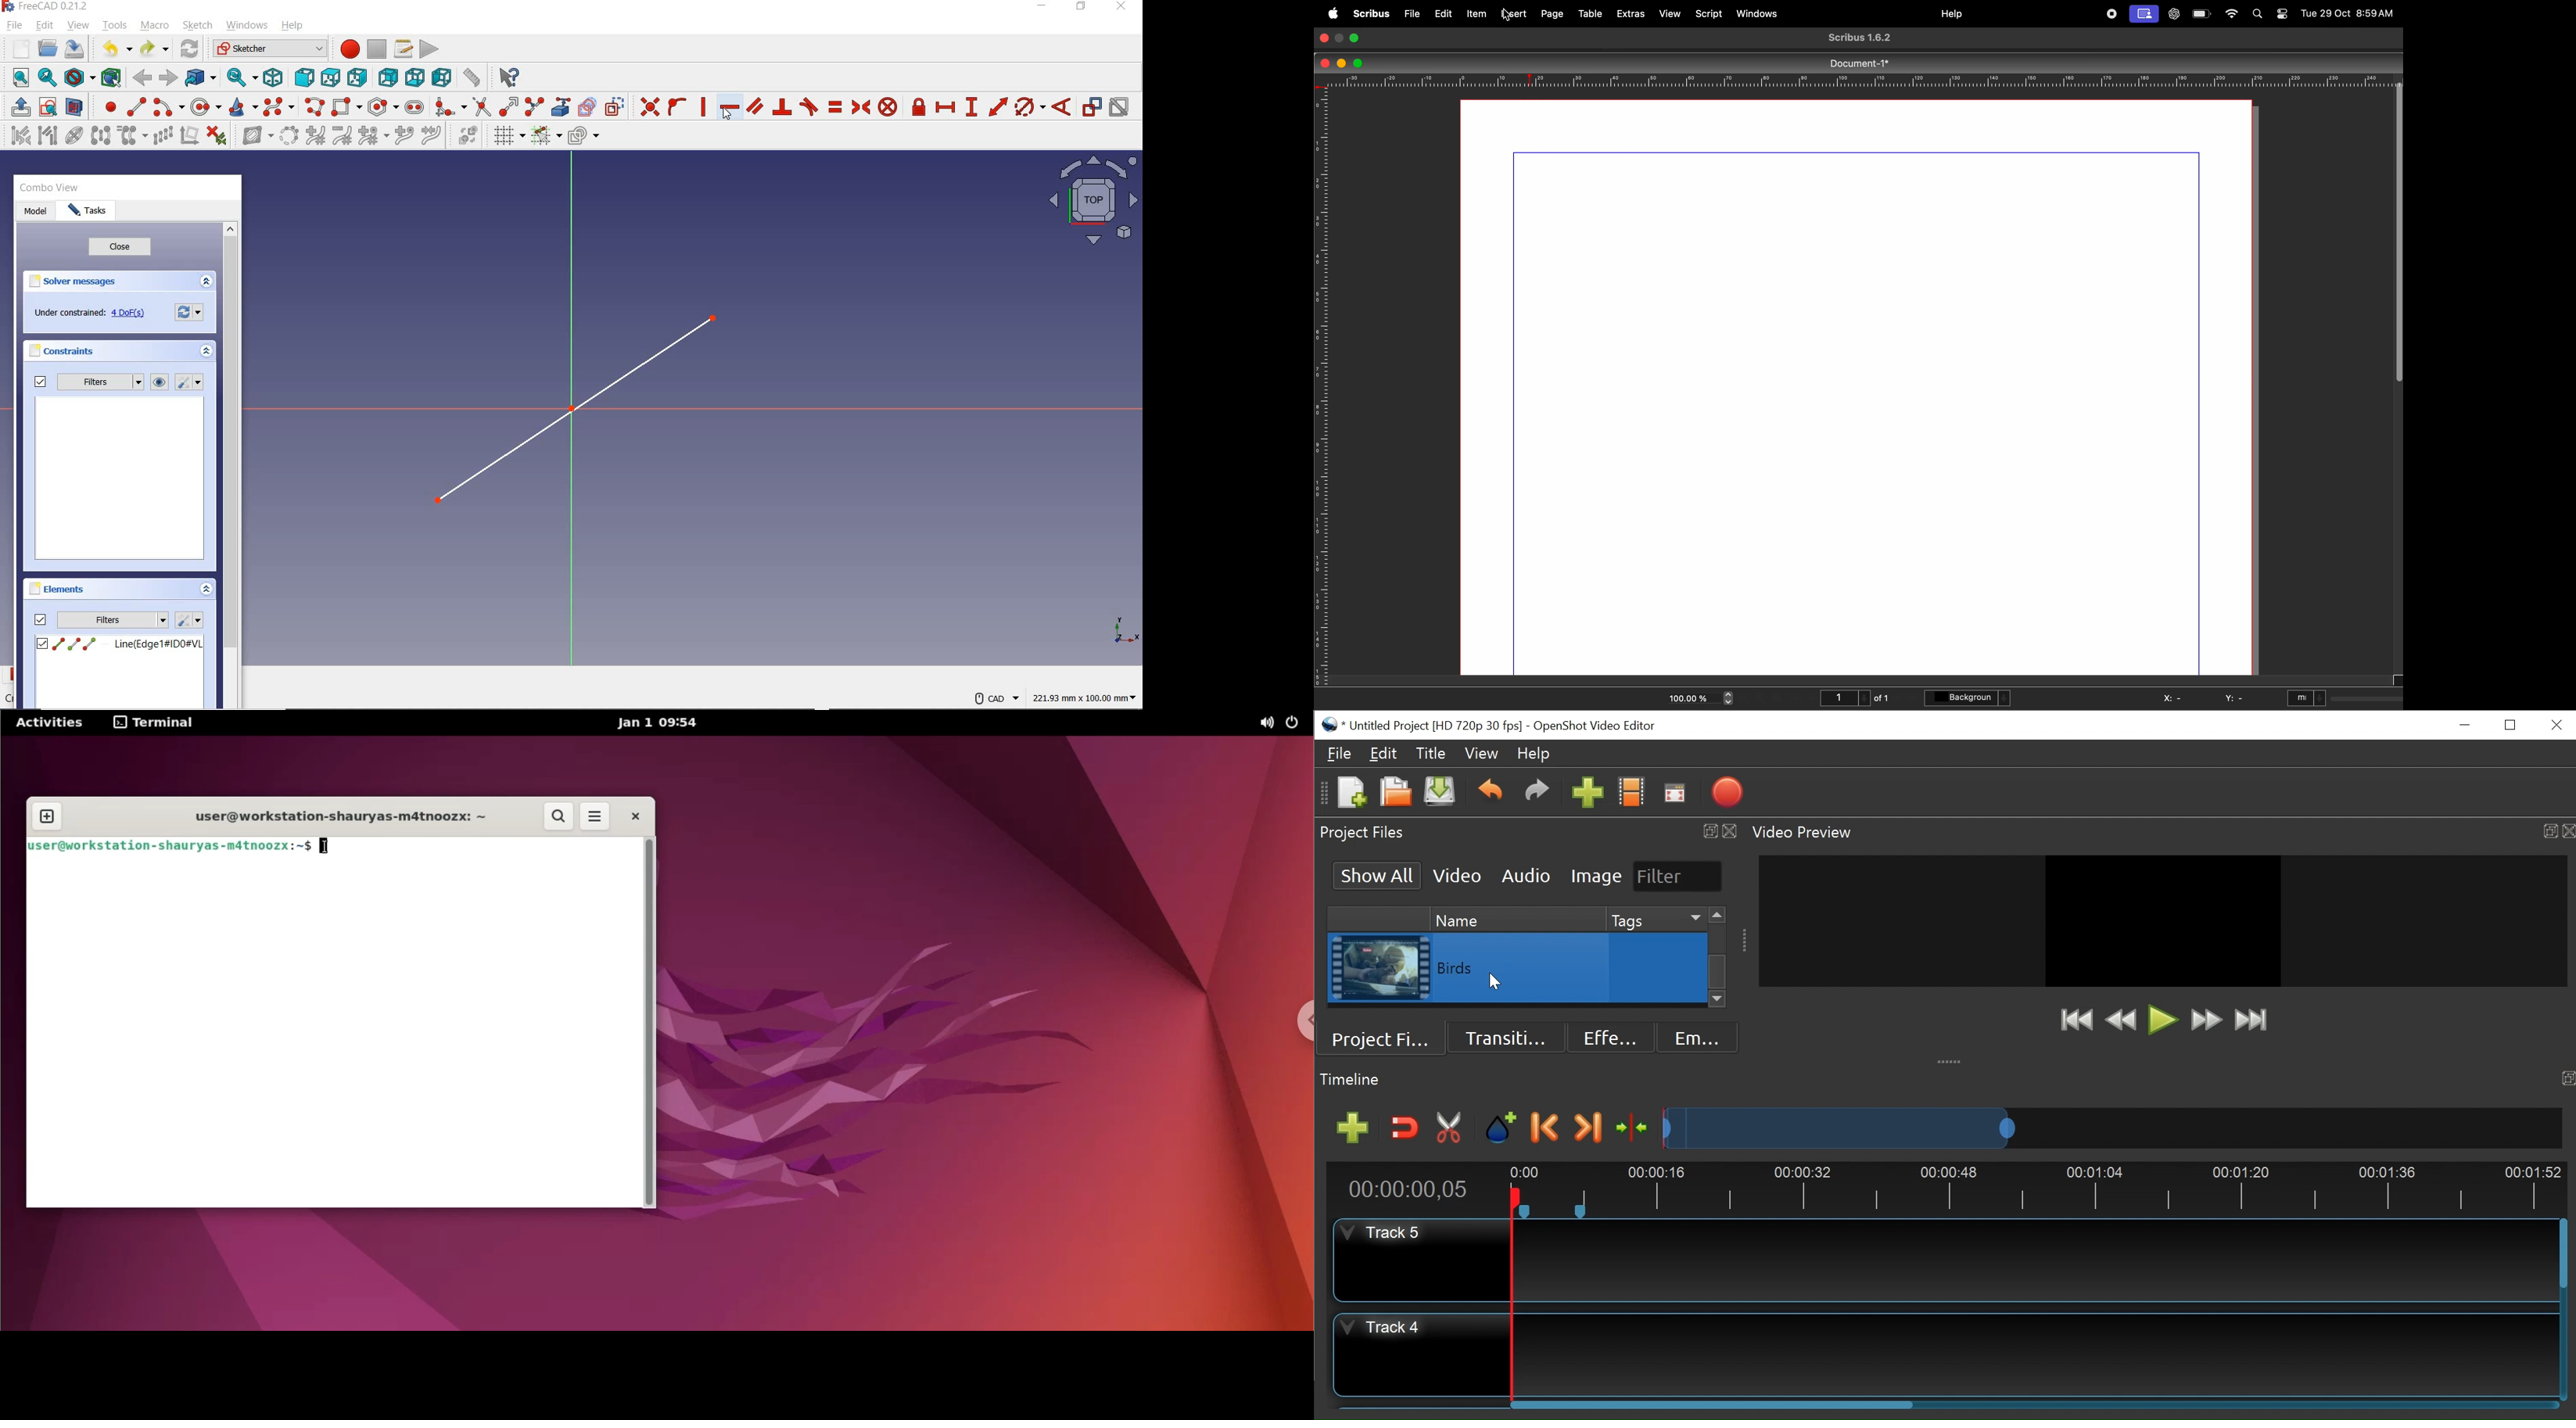  I want to click on HELP, so click(293, 26).